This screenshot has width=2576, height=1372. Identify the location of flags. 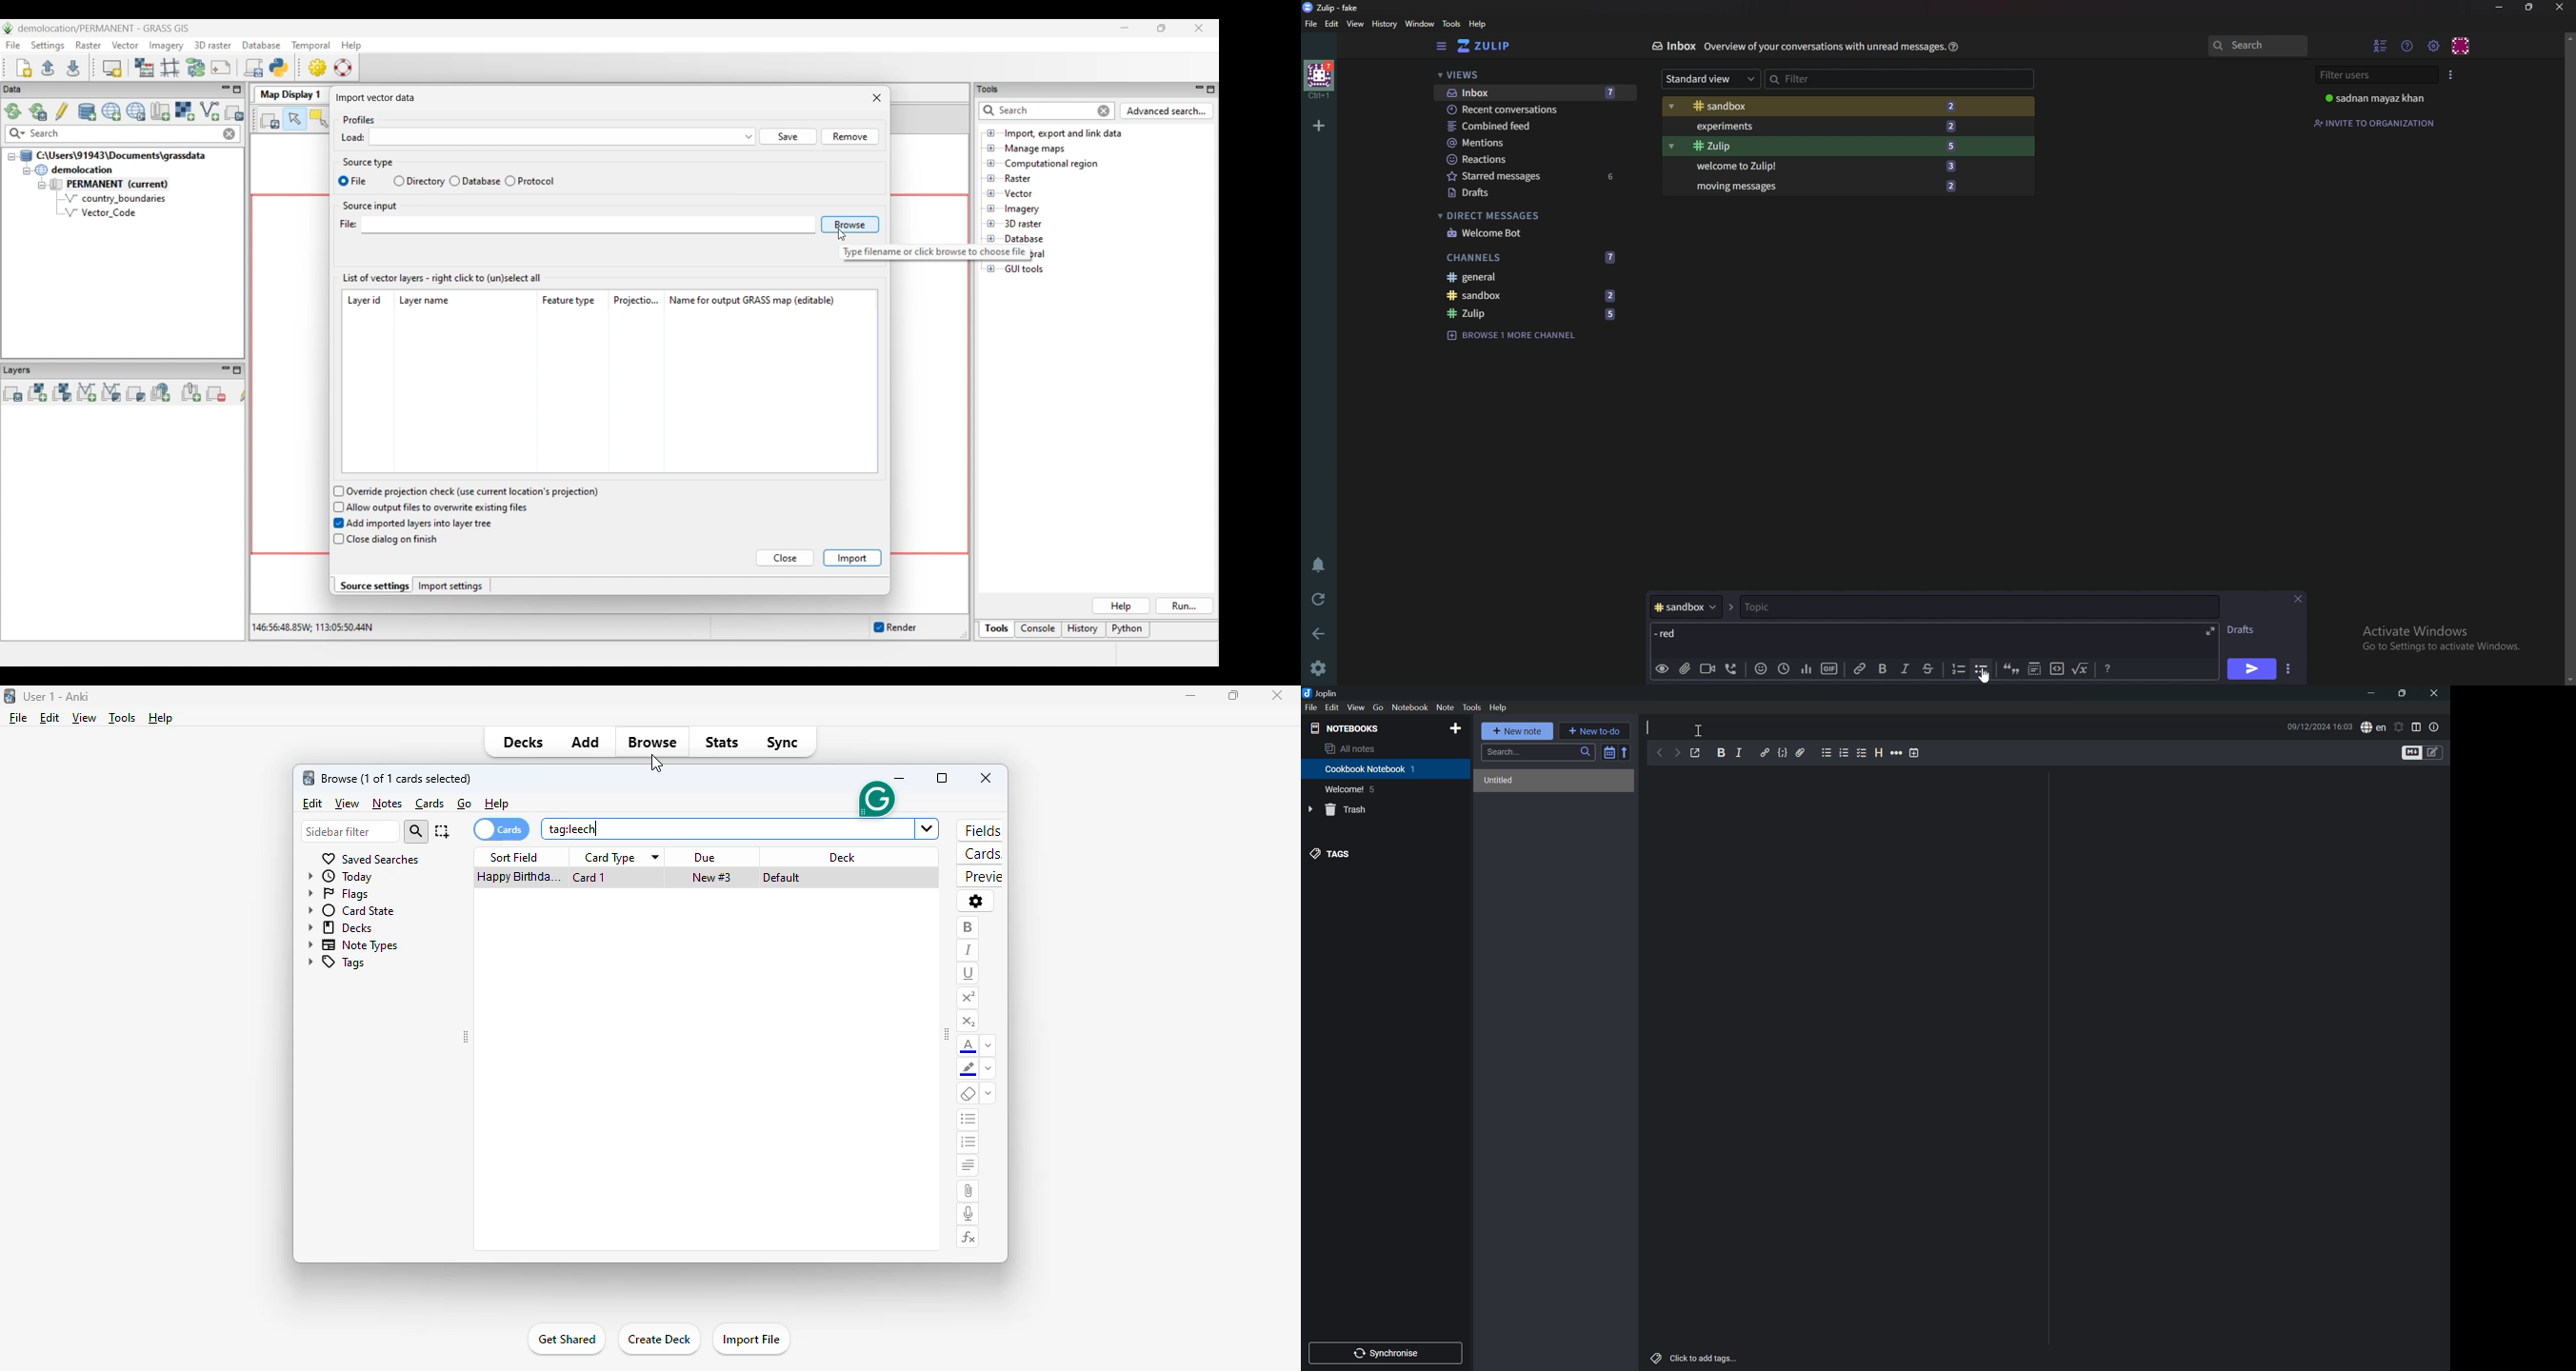
(337, 895).